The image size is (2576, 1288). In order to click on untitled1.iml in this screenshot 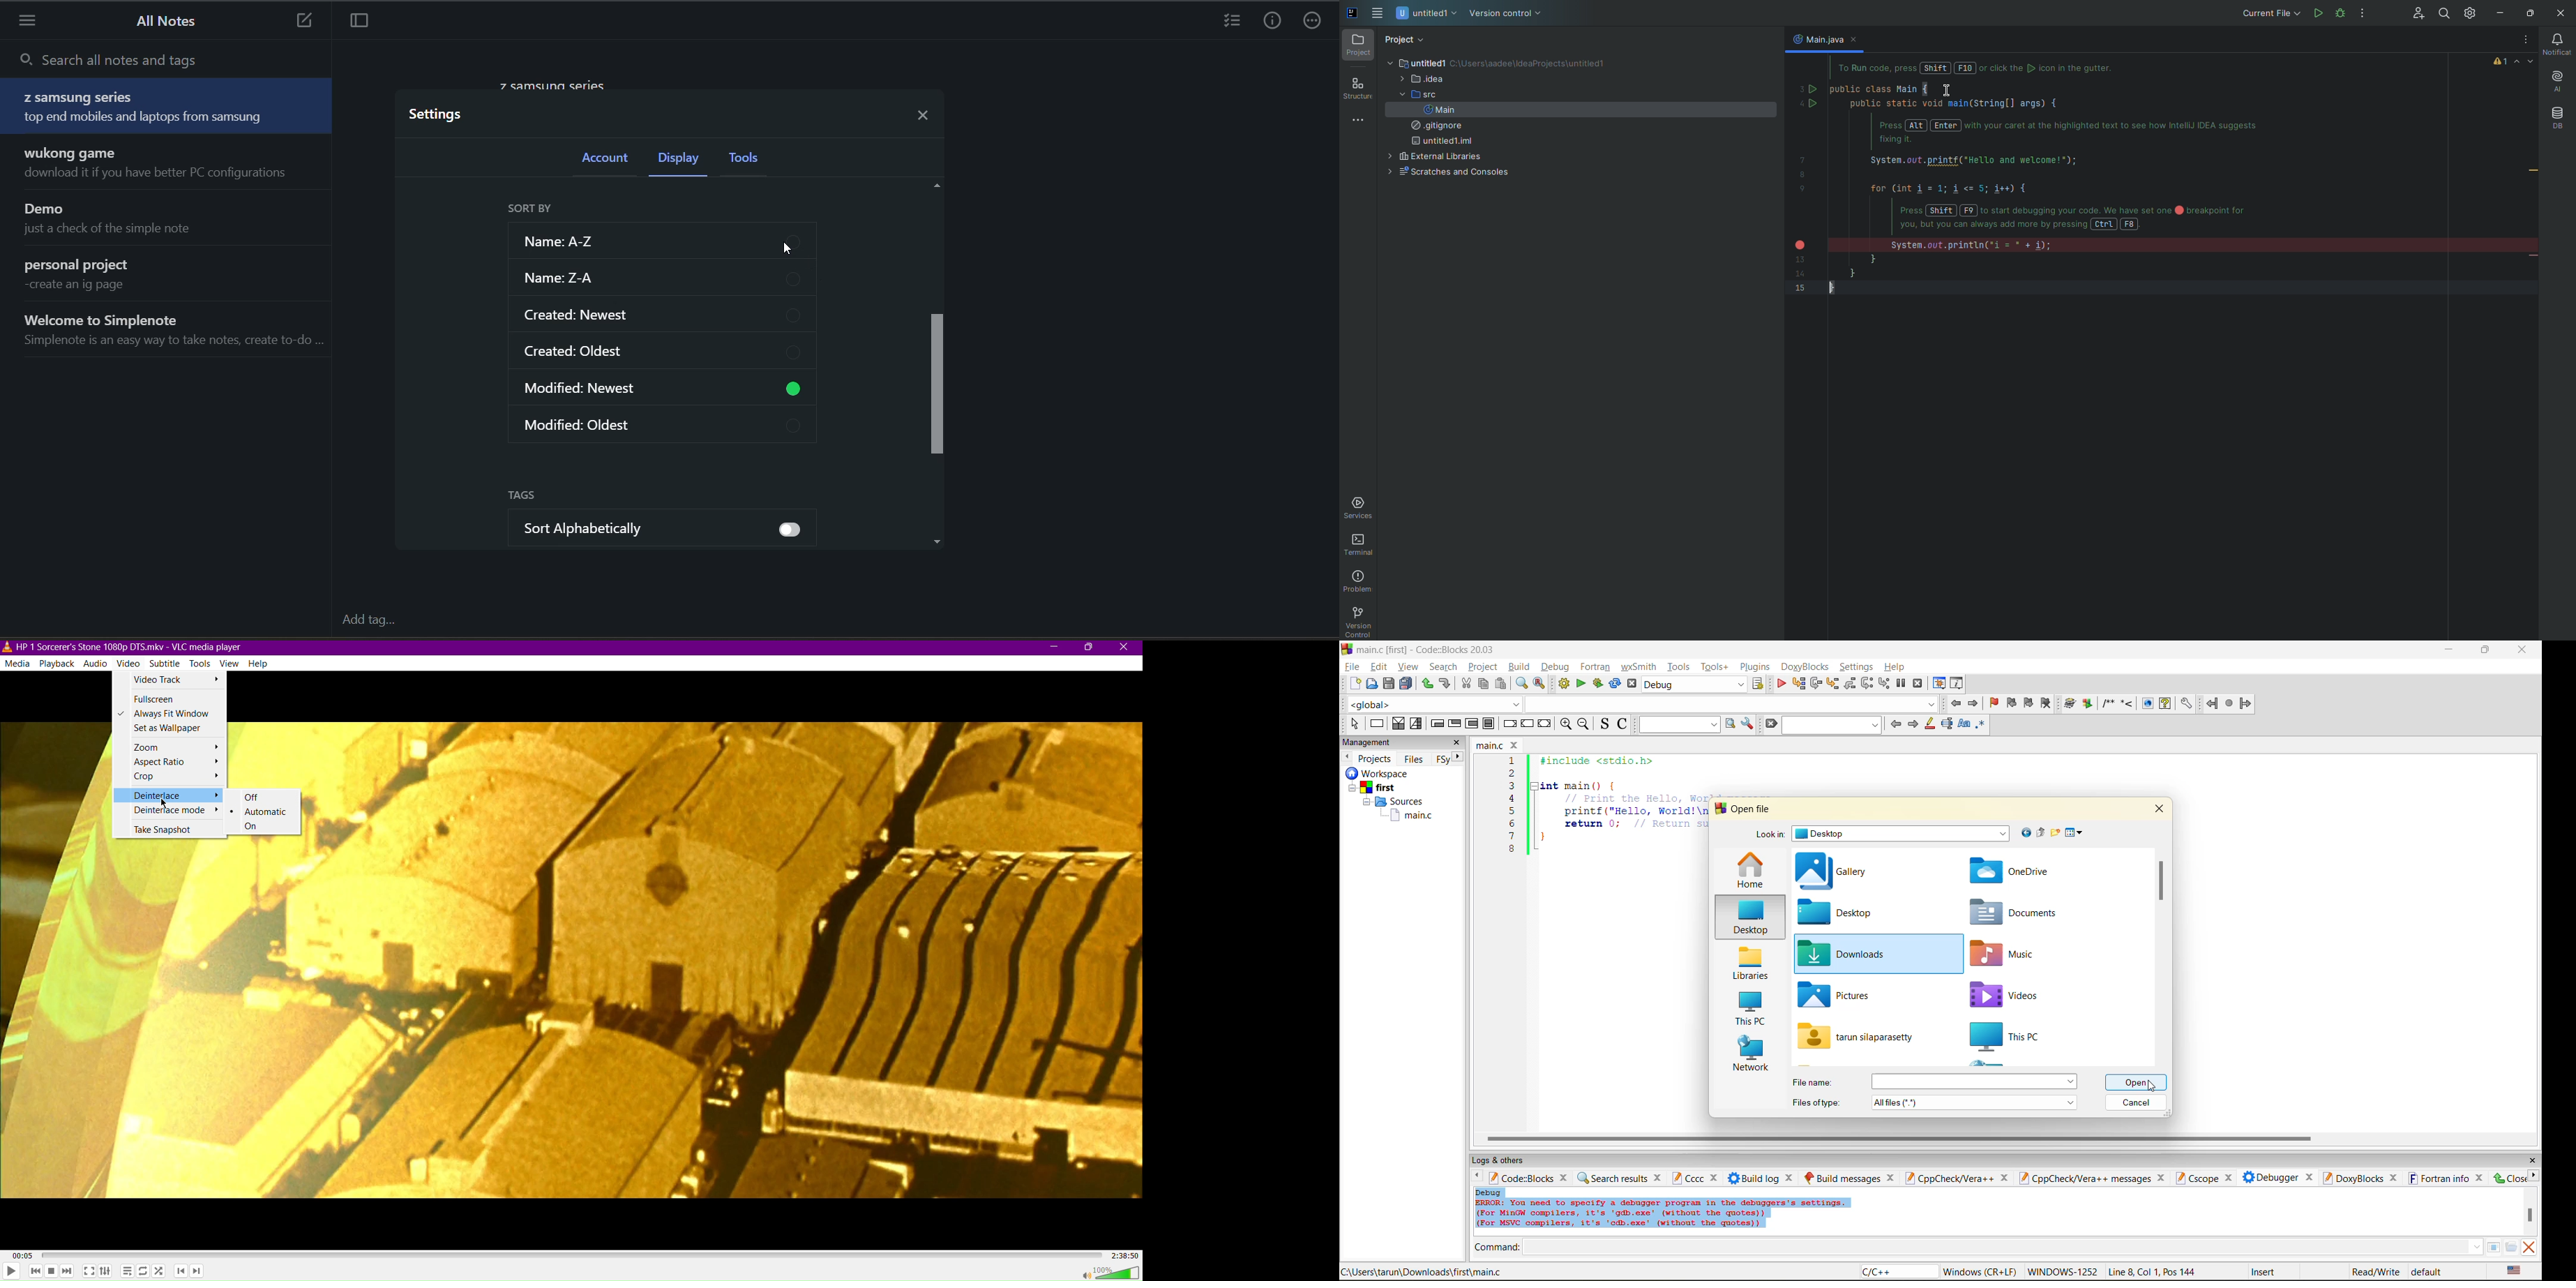, I will do `click(1440, 142)`.